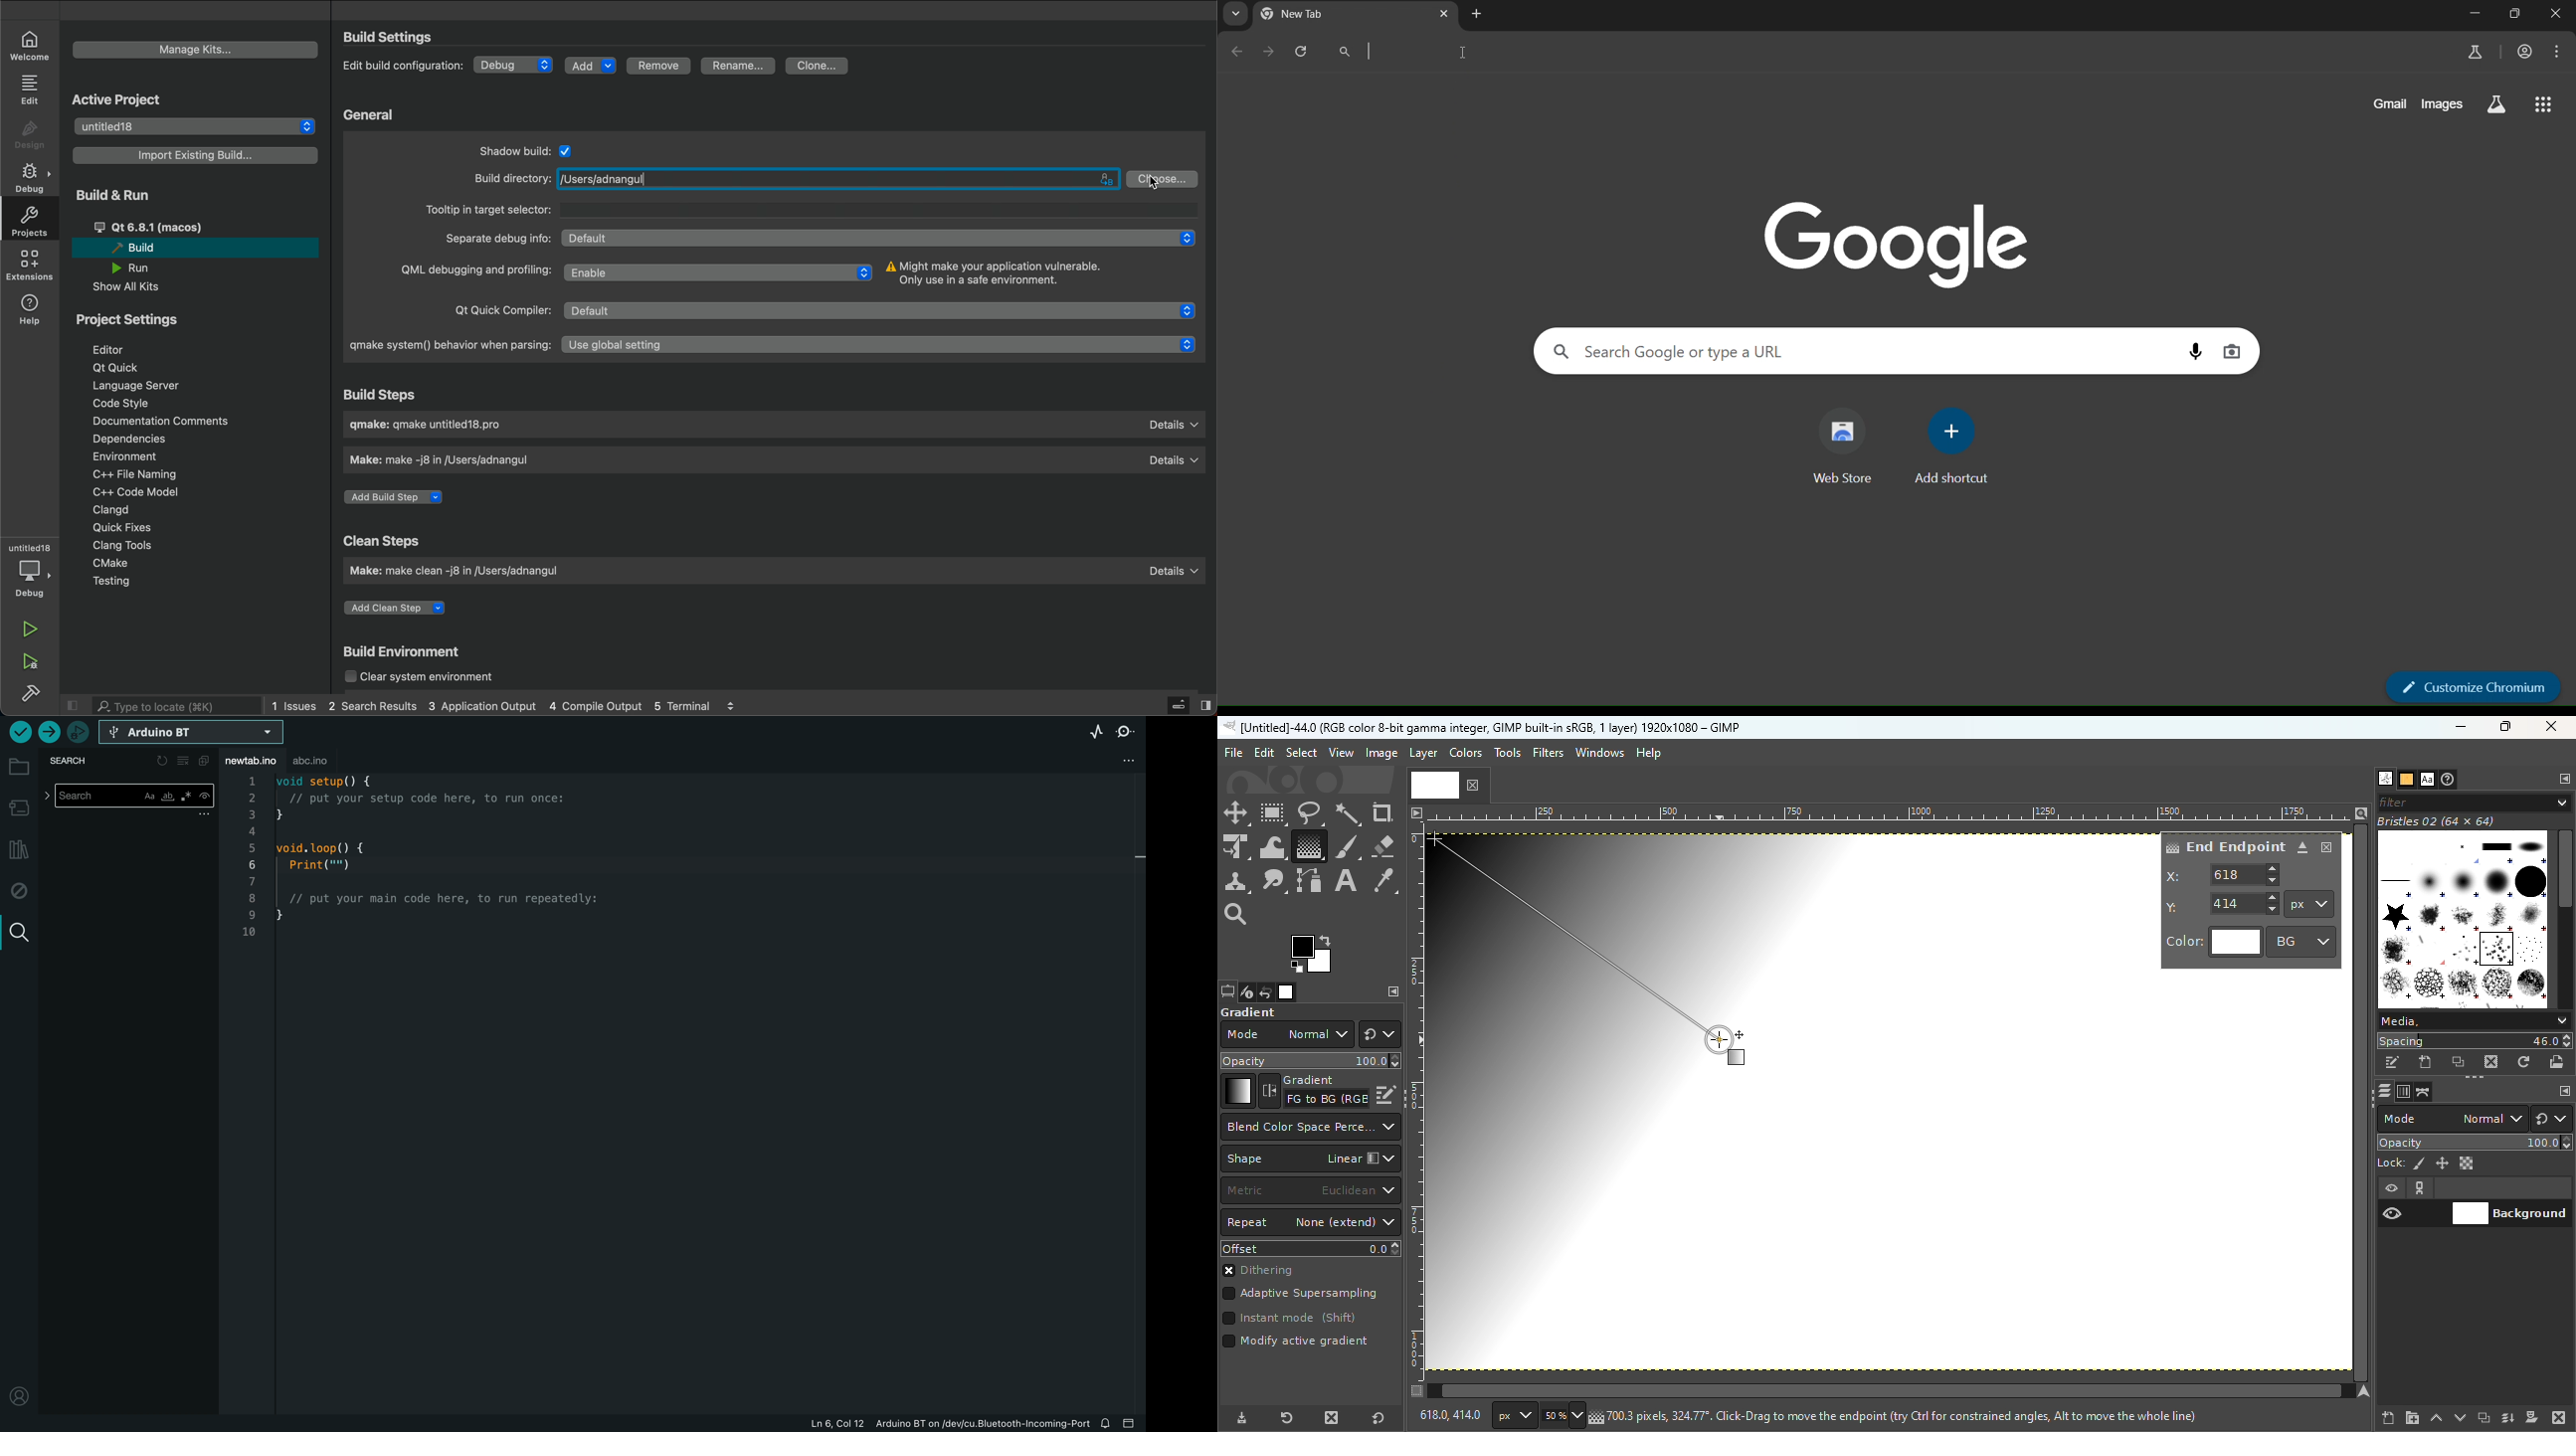 The width and height of the screenshot is (2576, 1456). I want to click on Delete this brush, so click(2492, 1061).